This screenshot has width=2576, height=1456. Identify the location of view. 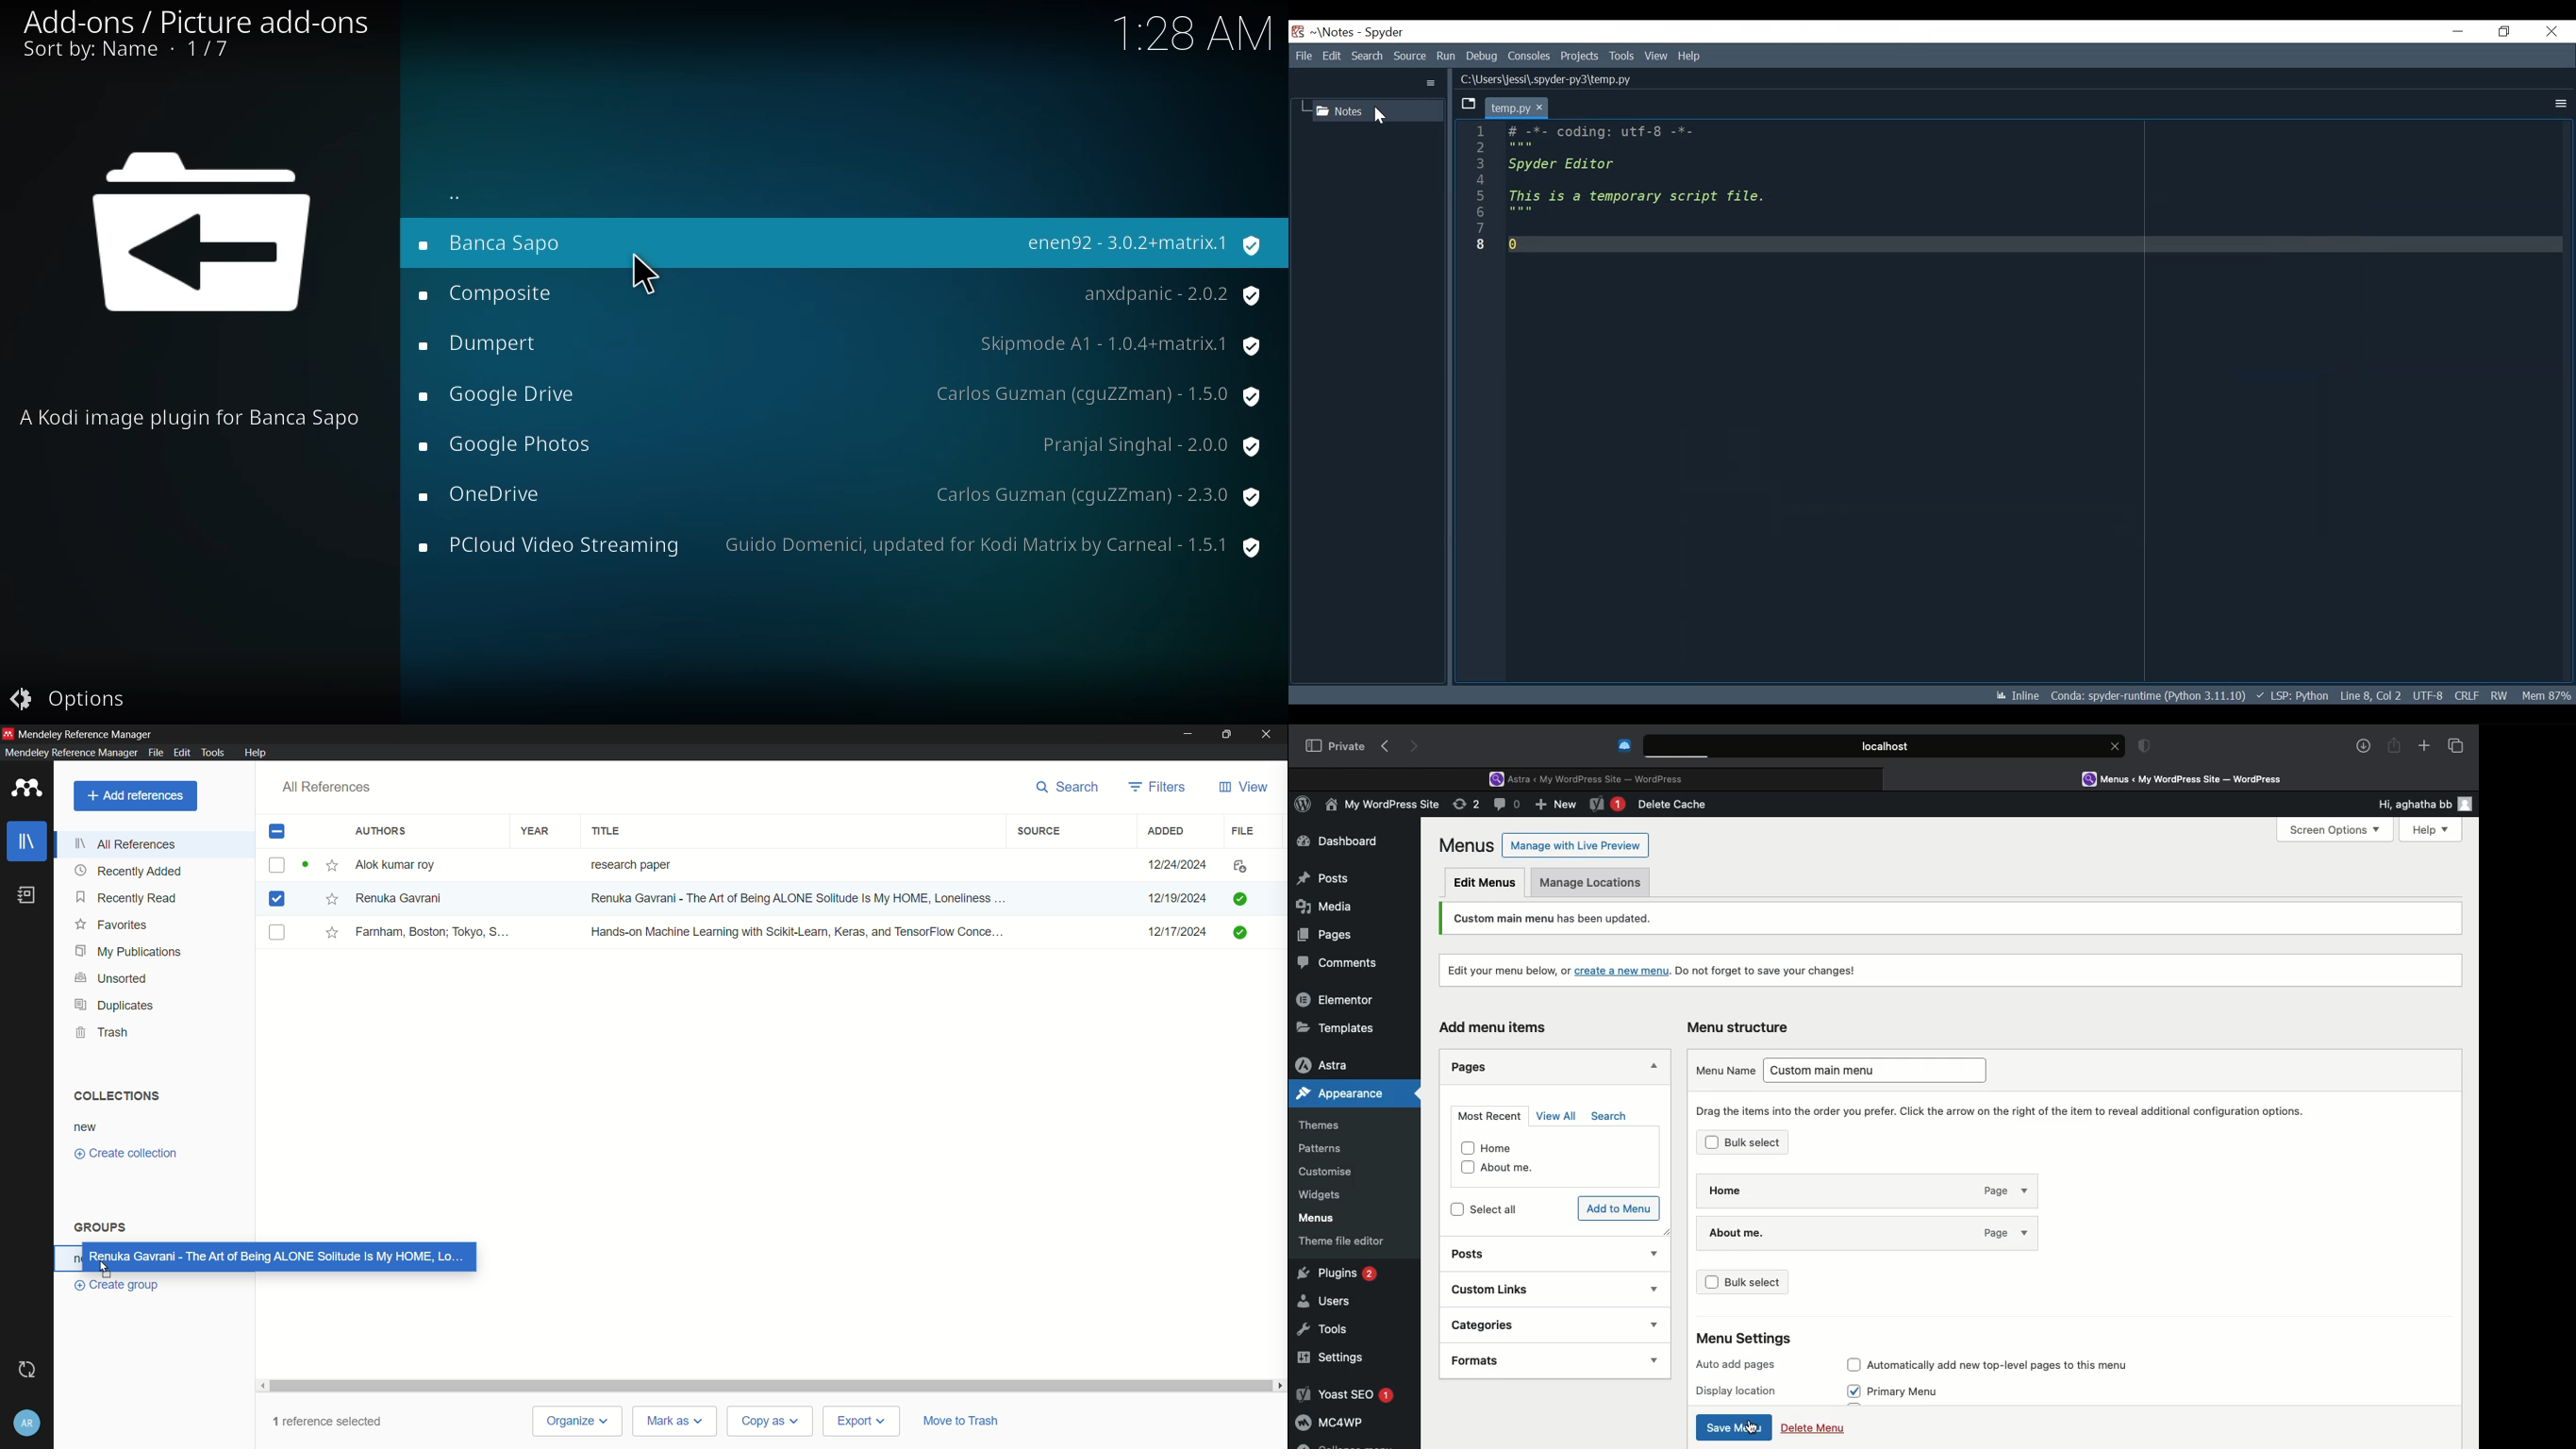
(1242, 788).